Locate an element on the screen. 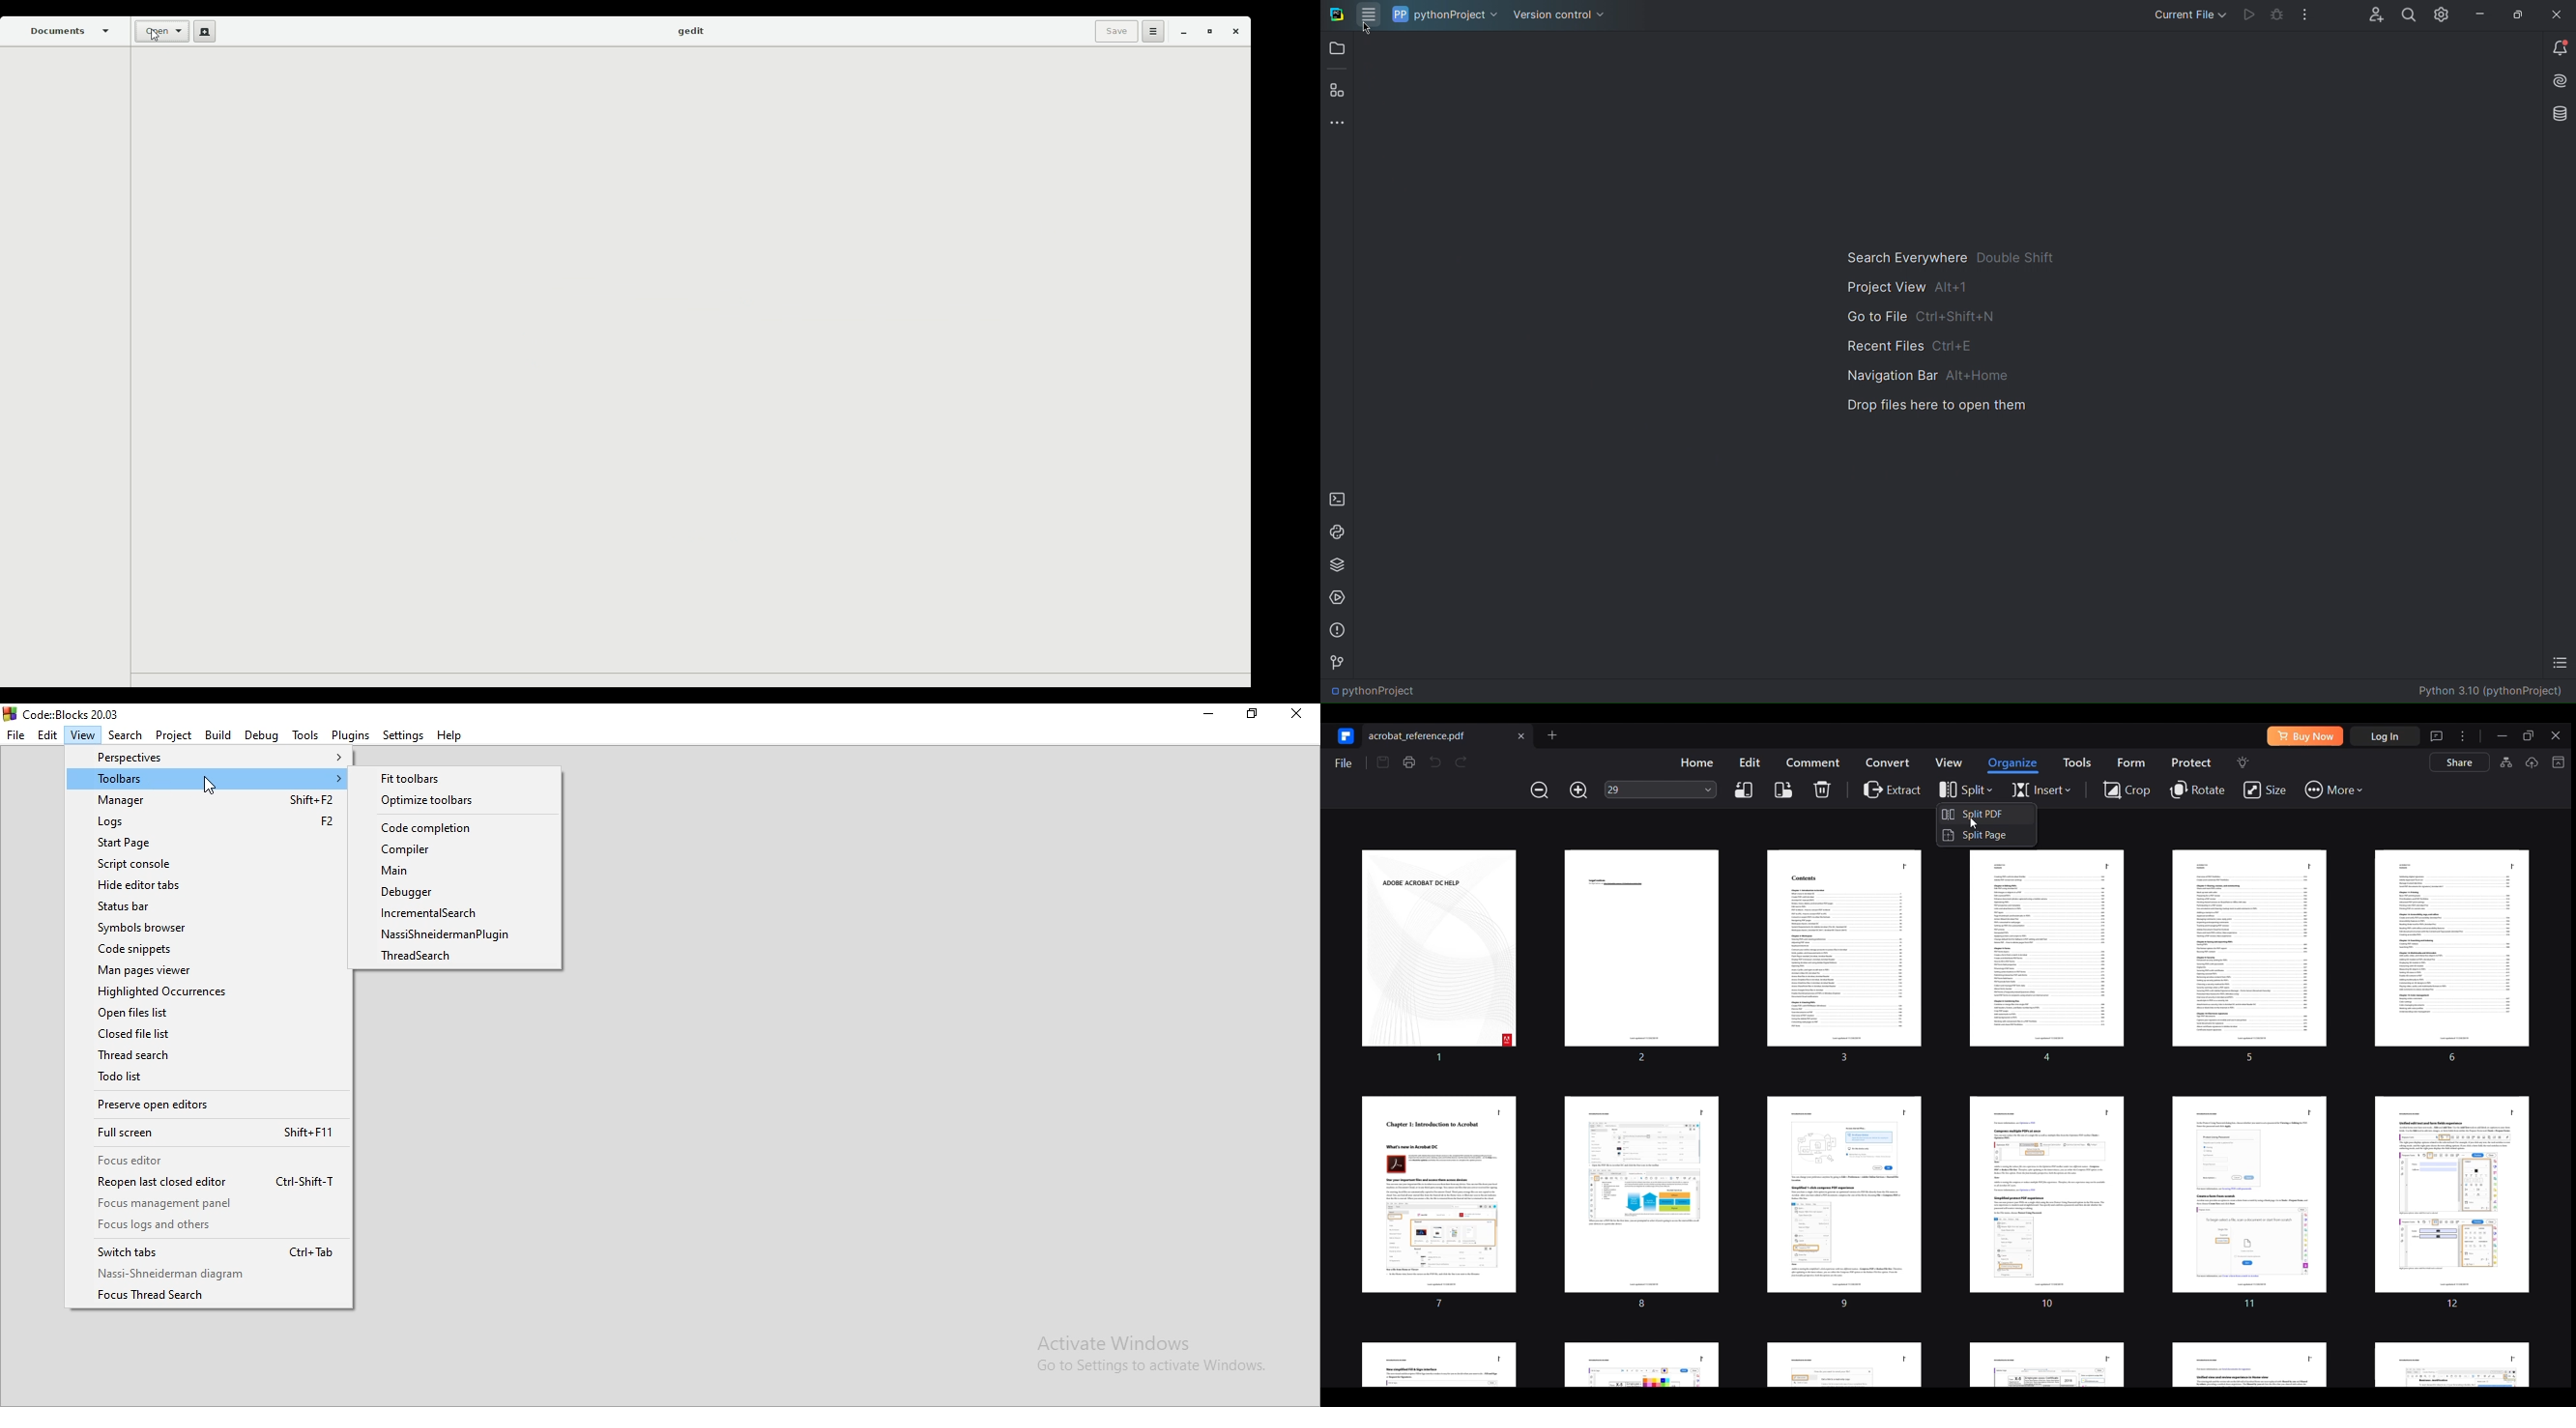 Image resolution: width=2576 pixels, height=1428 pixels. Settings  is located at coordinates (402, 734).